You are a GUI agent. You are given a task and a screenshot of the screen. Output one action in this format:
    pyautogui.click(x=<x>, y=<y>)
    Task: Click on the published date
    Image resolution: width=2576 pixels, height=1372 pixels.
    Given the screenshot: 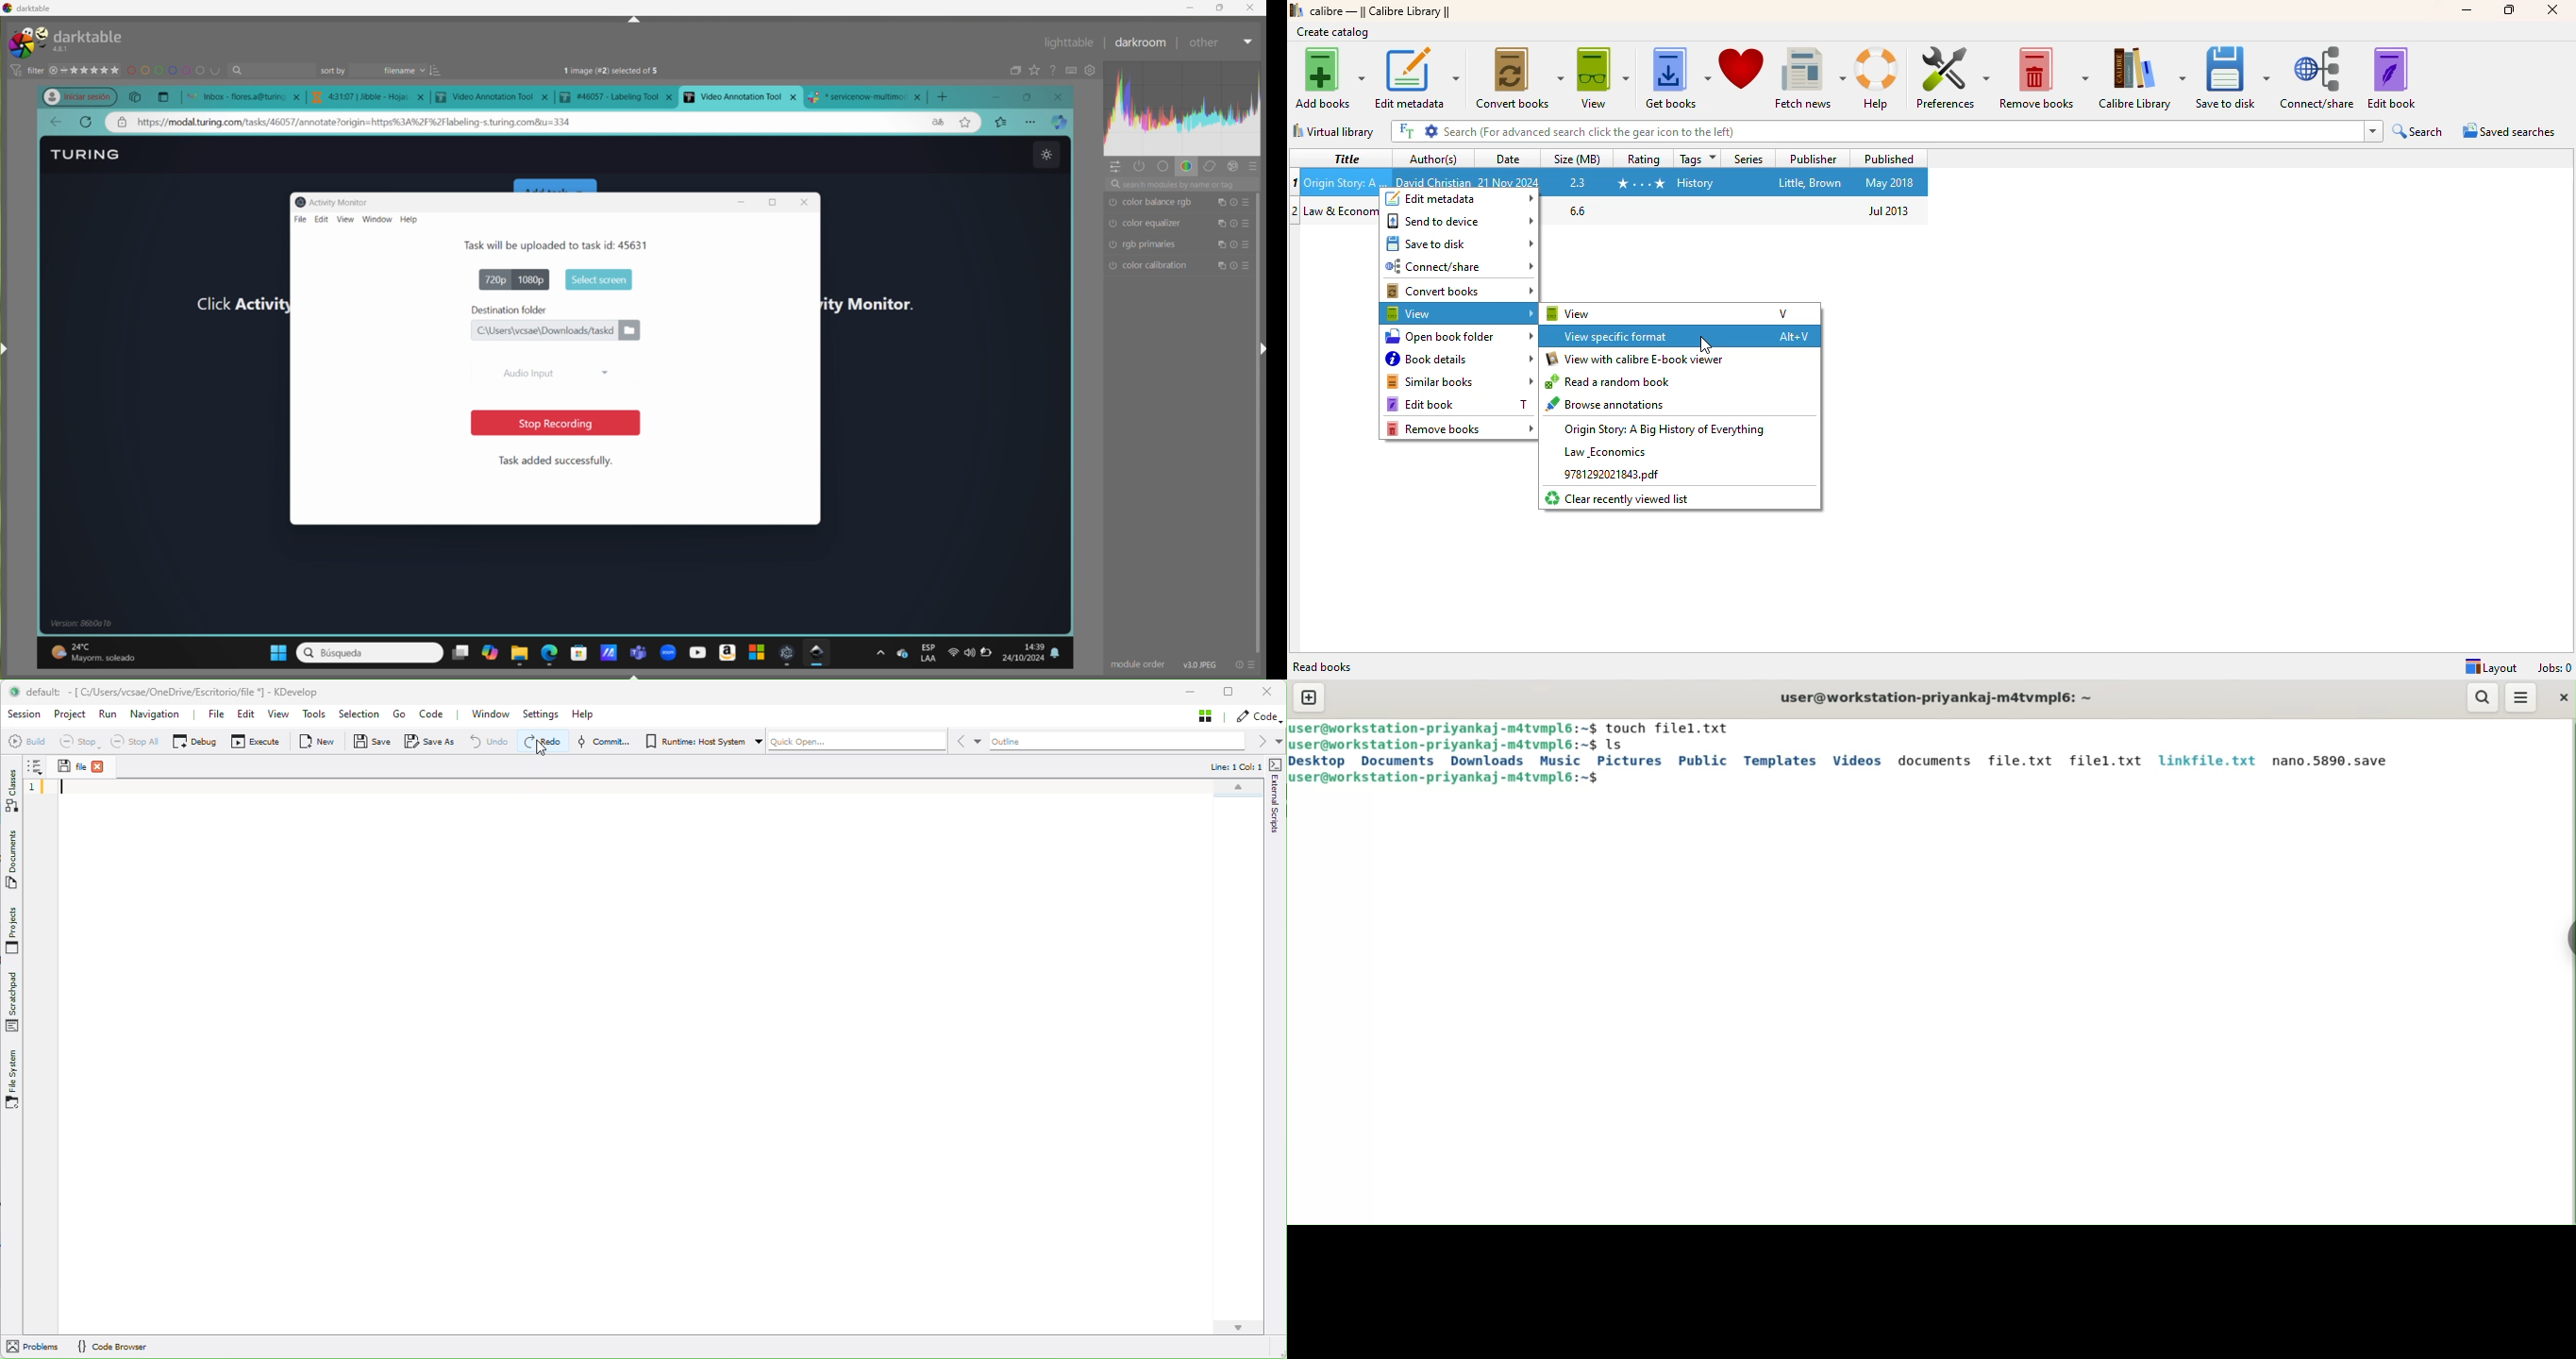 What is the action you would take?
    pyautogui.click(x=1890, y=210)
    